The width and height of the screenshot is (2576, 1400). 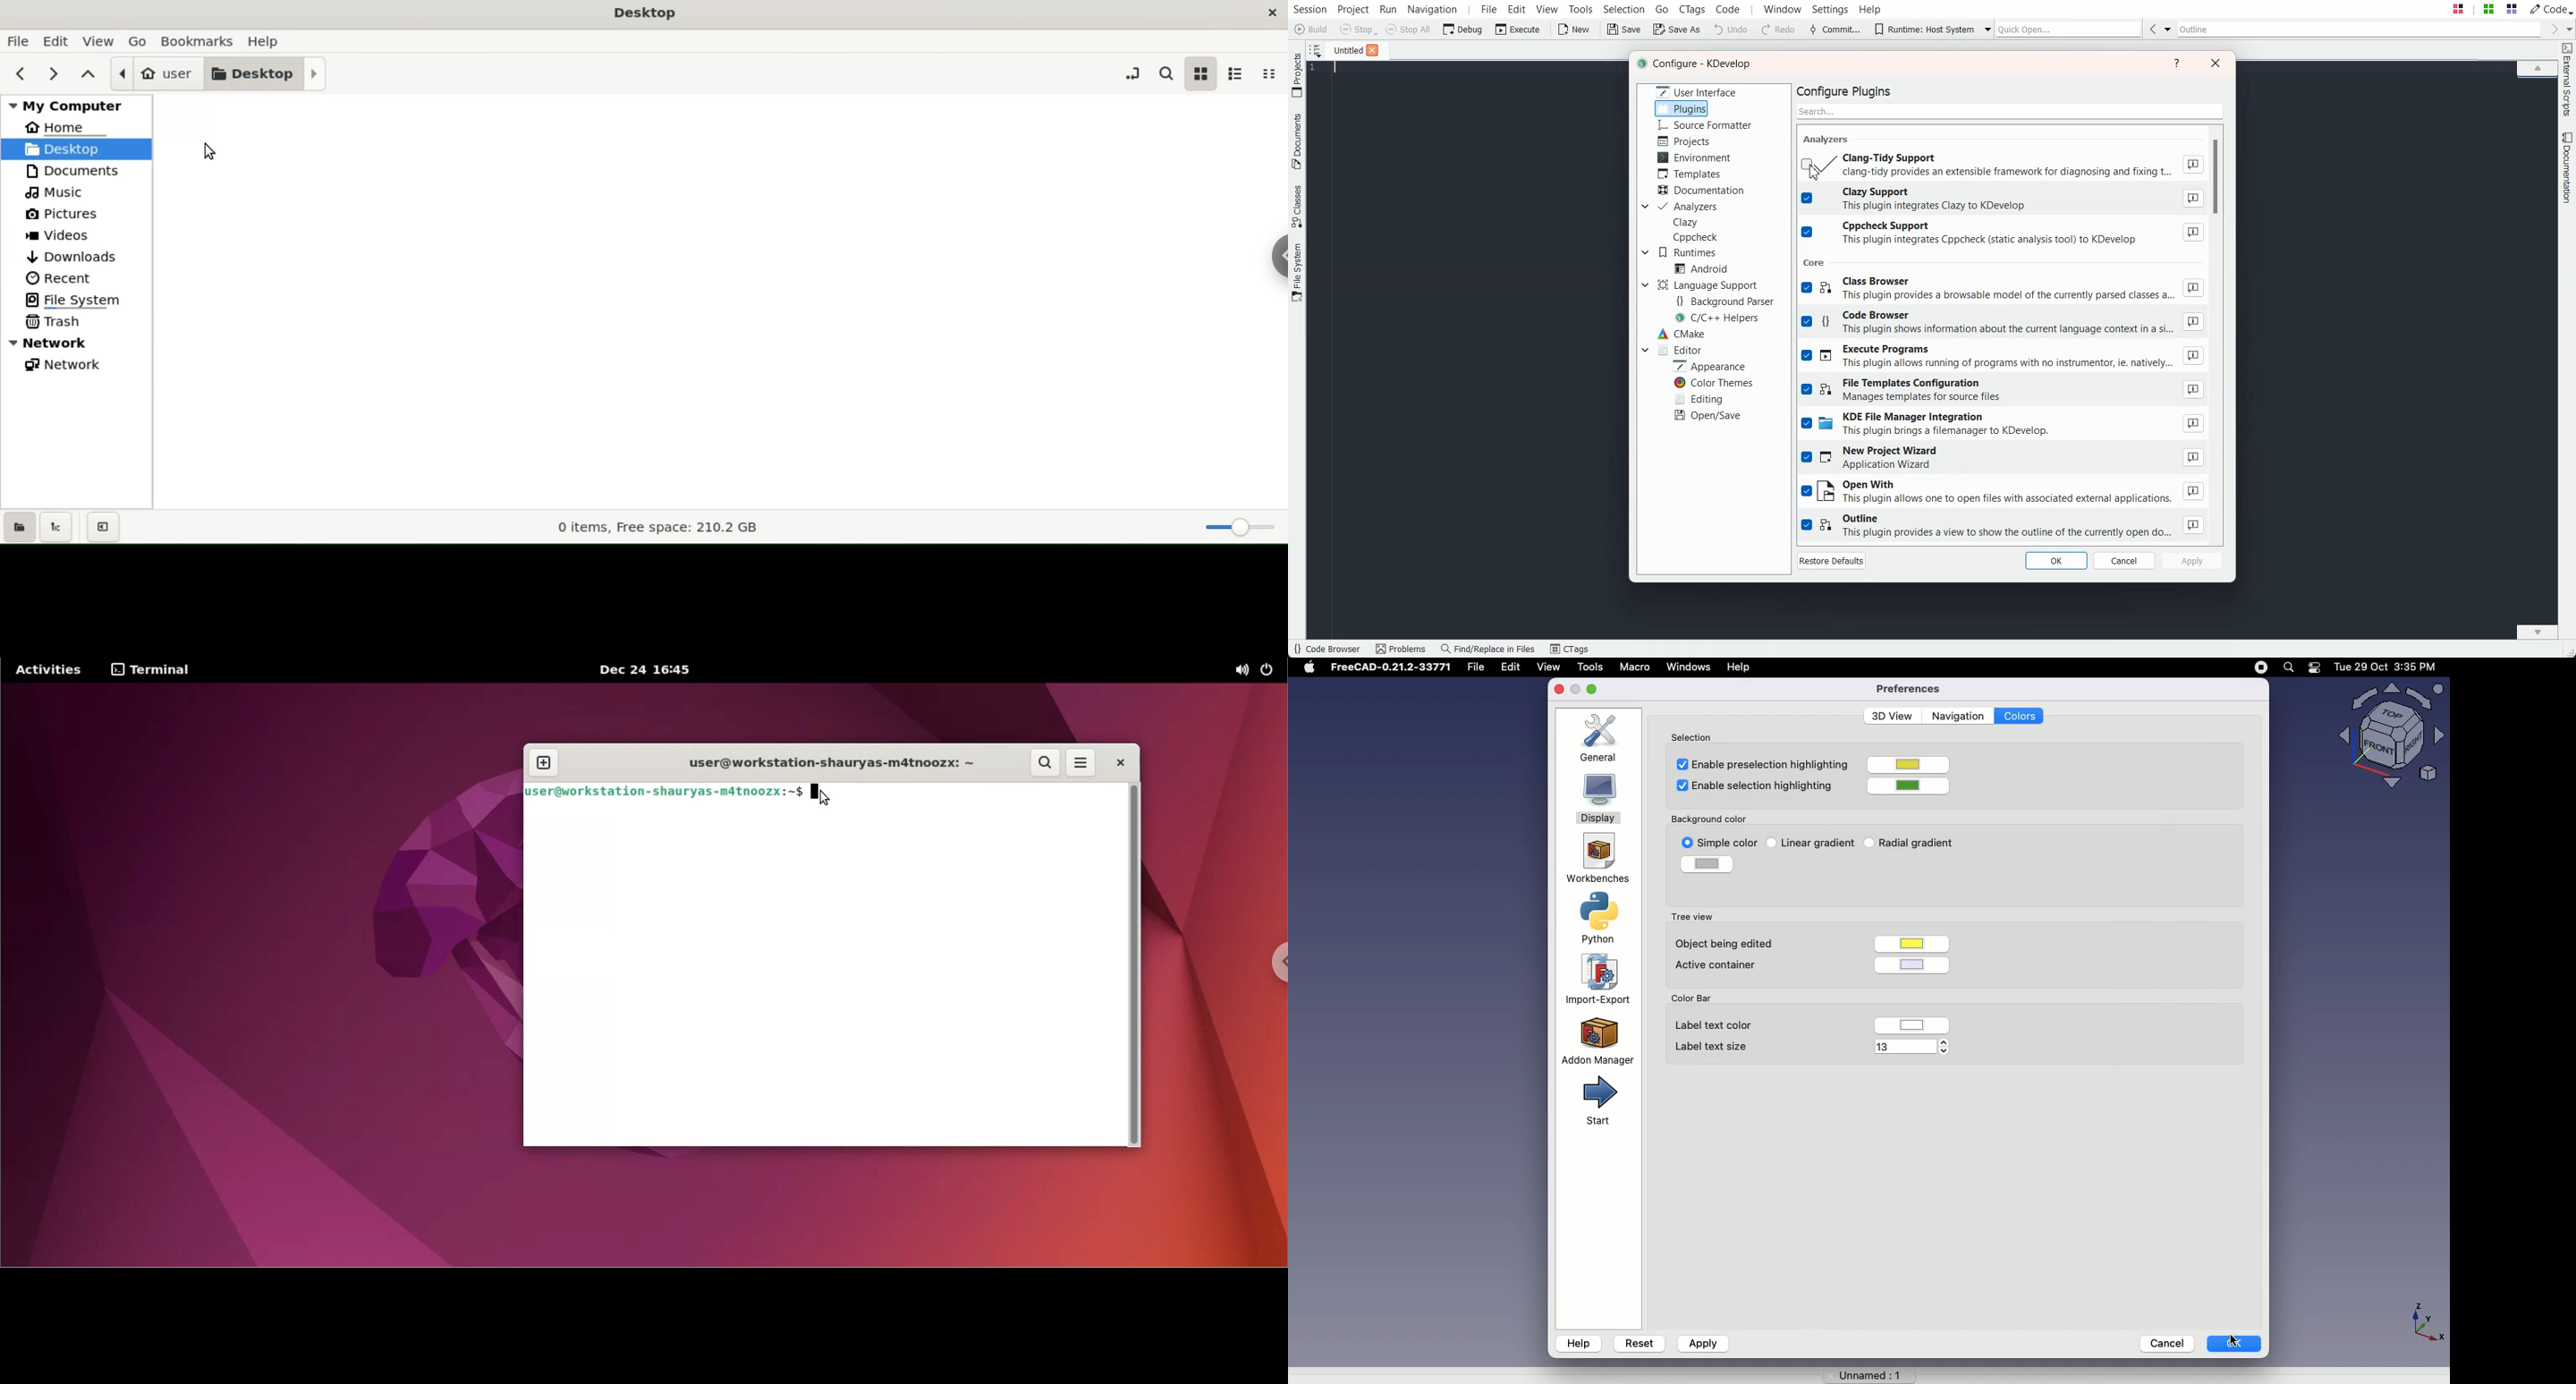 What do you see at coordinates (1758, 788) in the screenshot?
I see `Enable selection highlighting` at bounding box center [1758, 788].